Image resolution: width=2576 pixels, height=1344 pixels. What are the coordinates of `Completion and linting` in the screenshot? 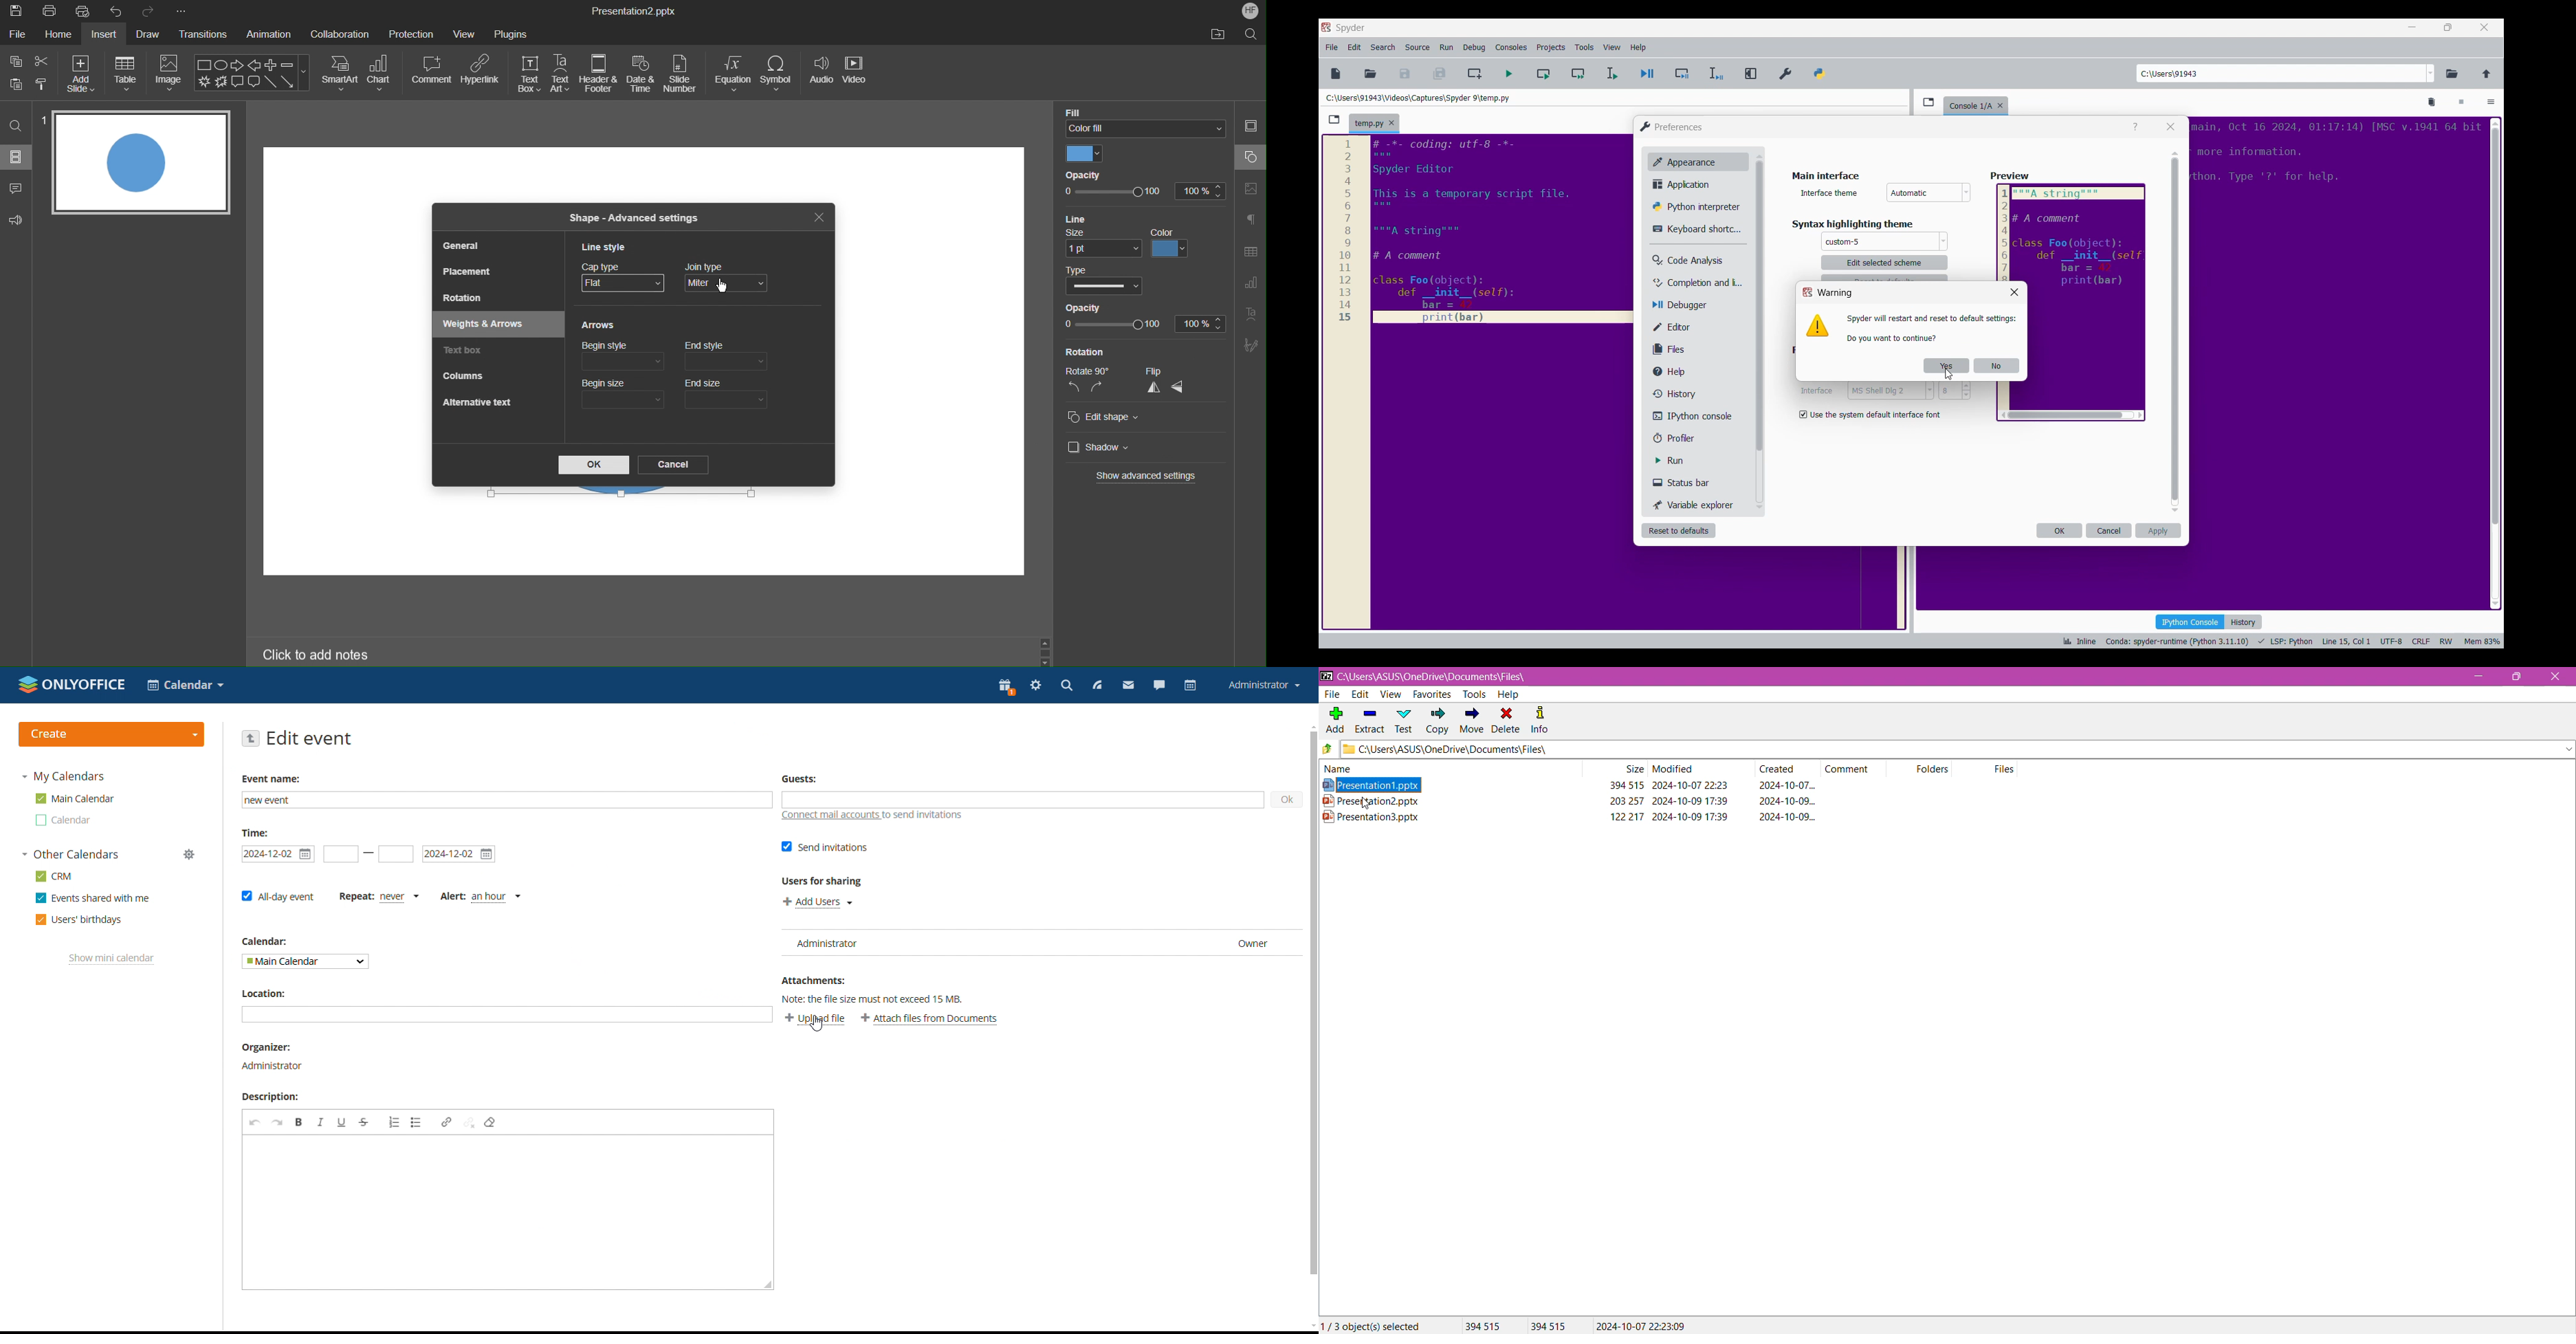 It's located at (1698, 283).